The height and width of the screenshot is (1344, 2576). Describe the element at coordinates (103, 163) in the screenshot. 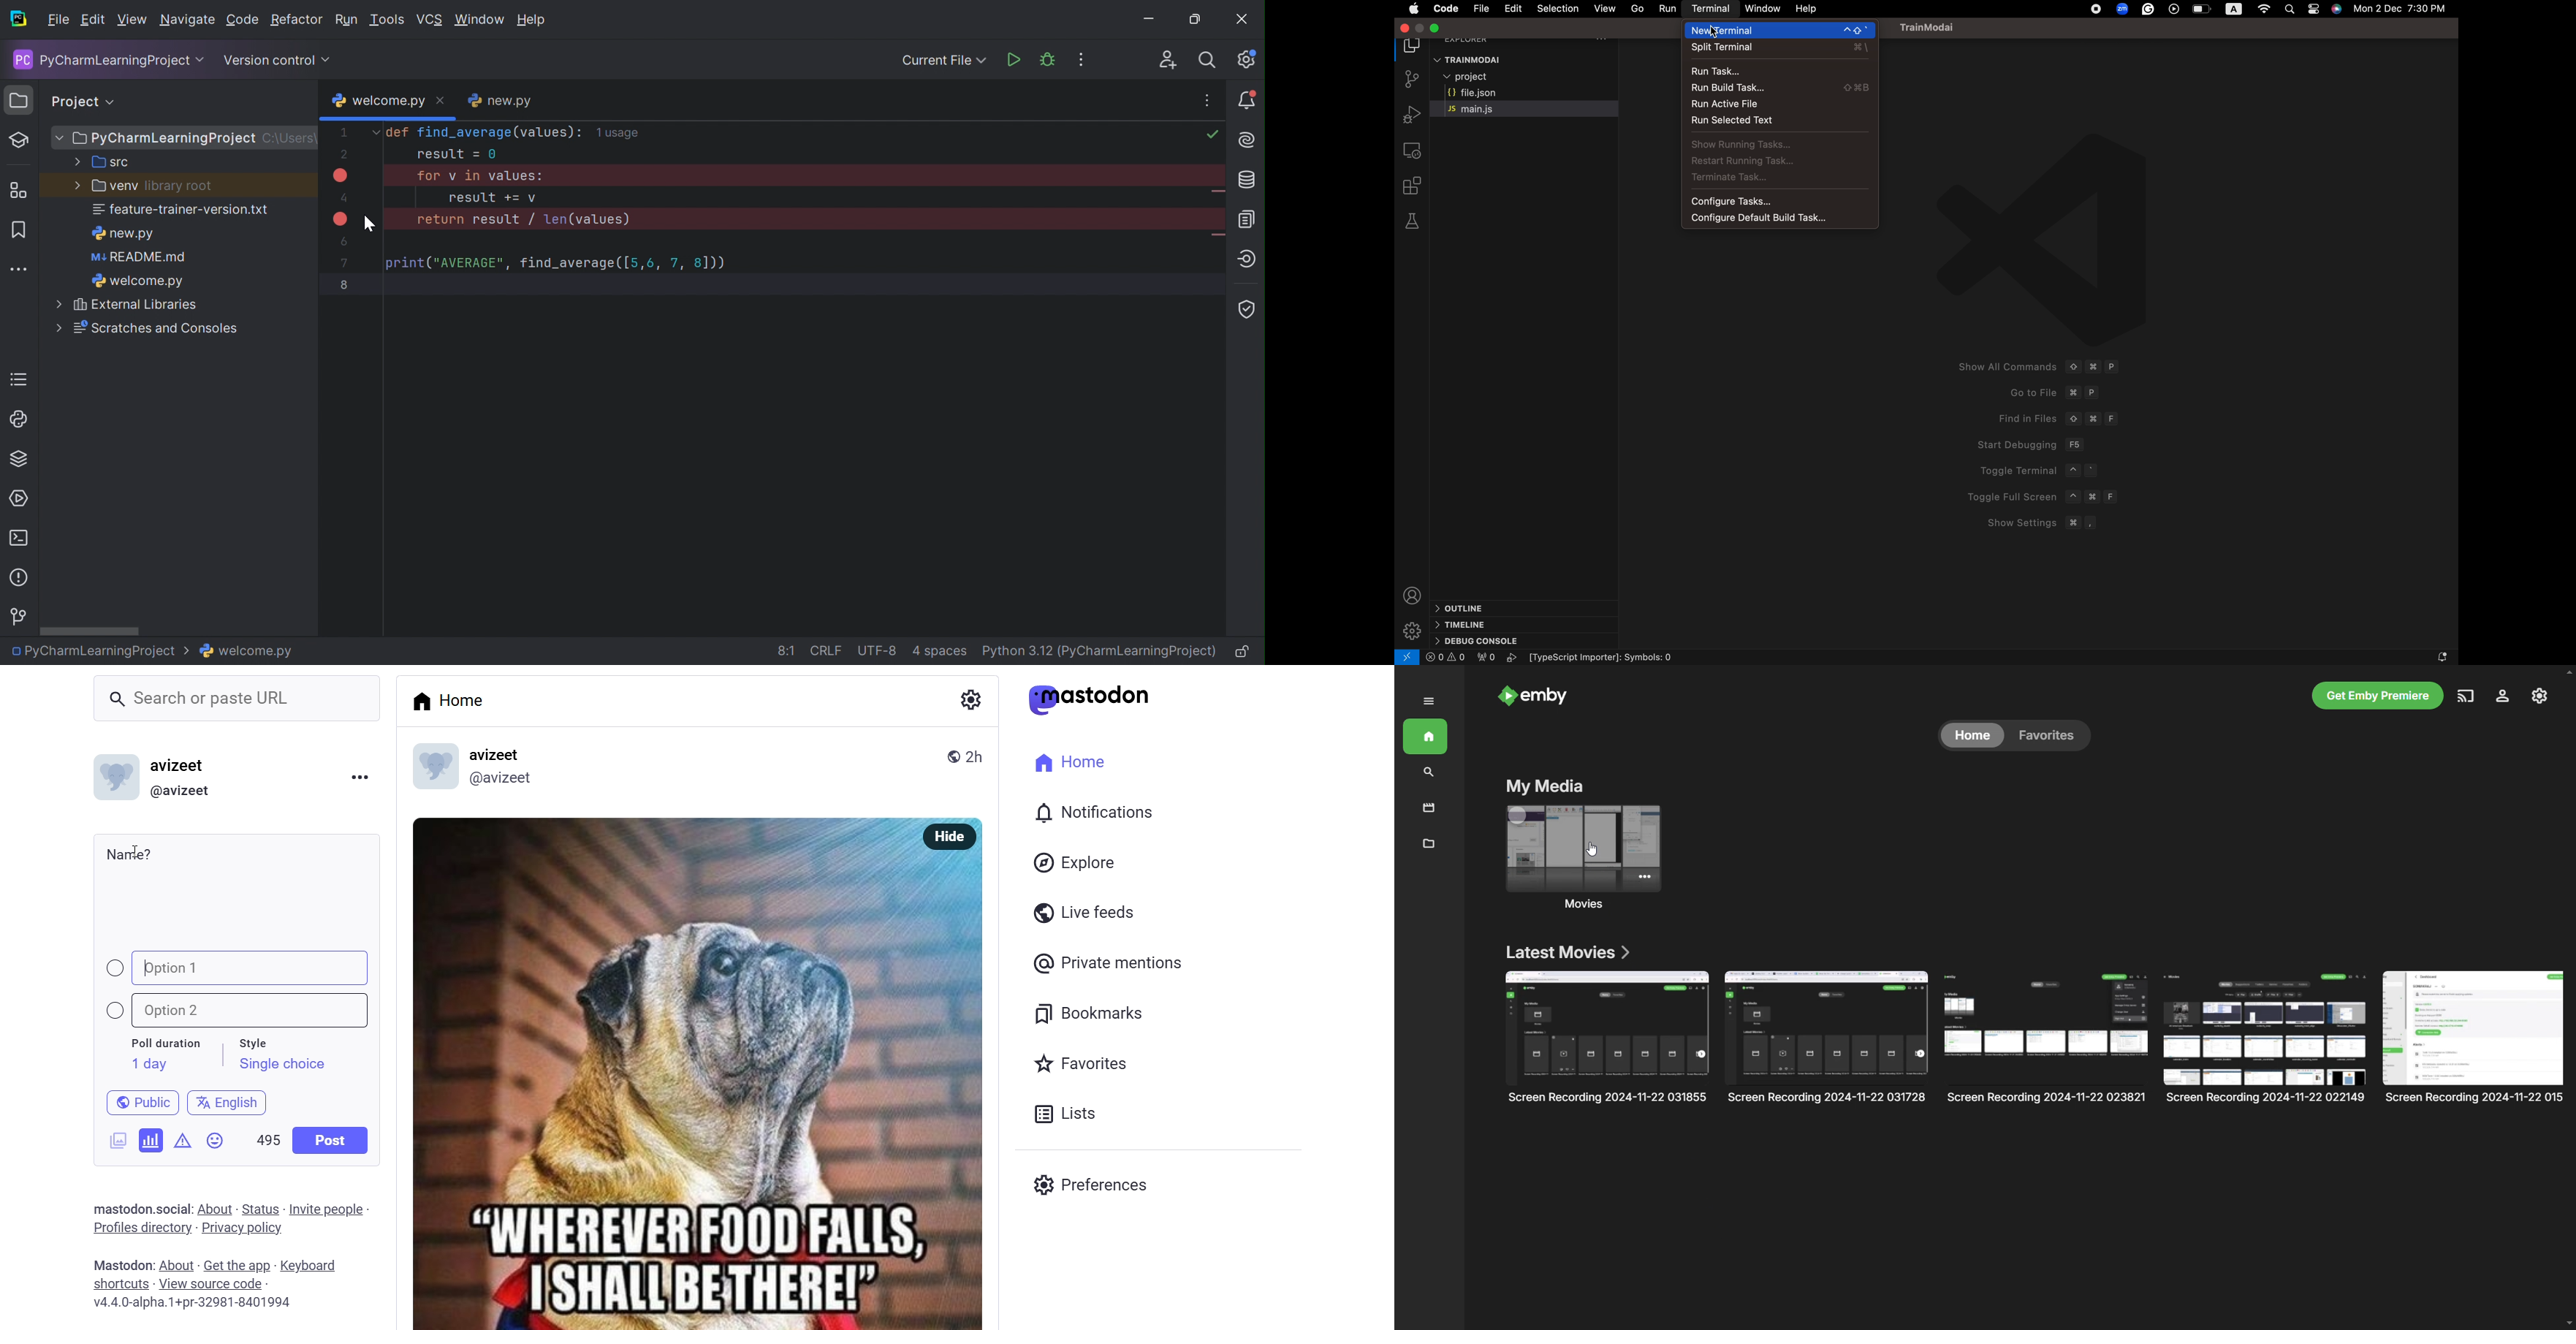

I see `src` at that location.